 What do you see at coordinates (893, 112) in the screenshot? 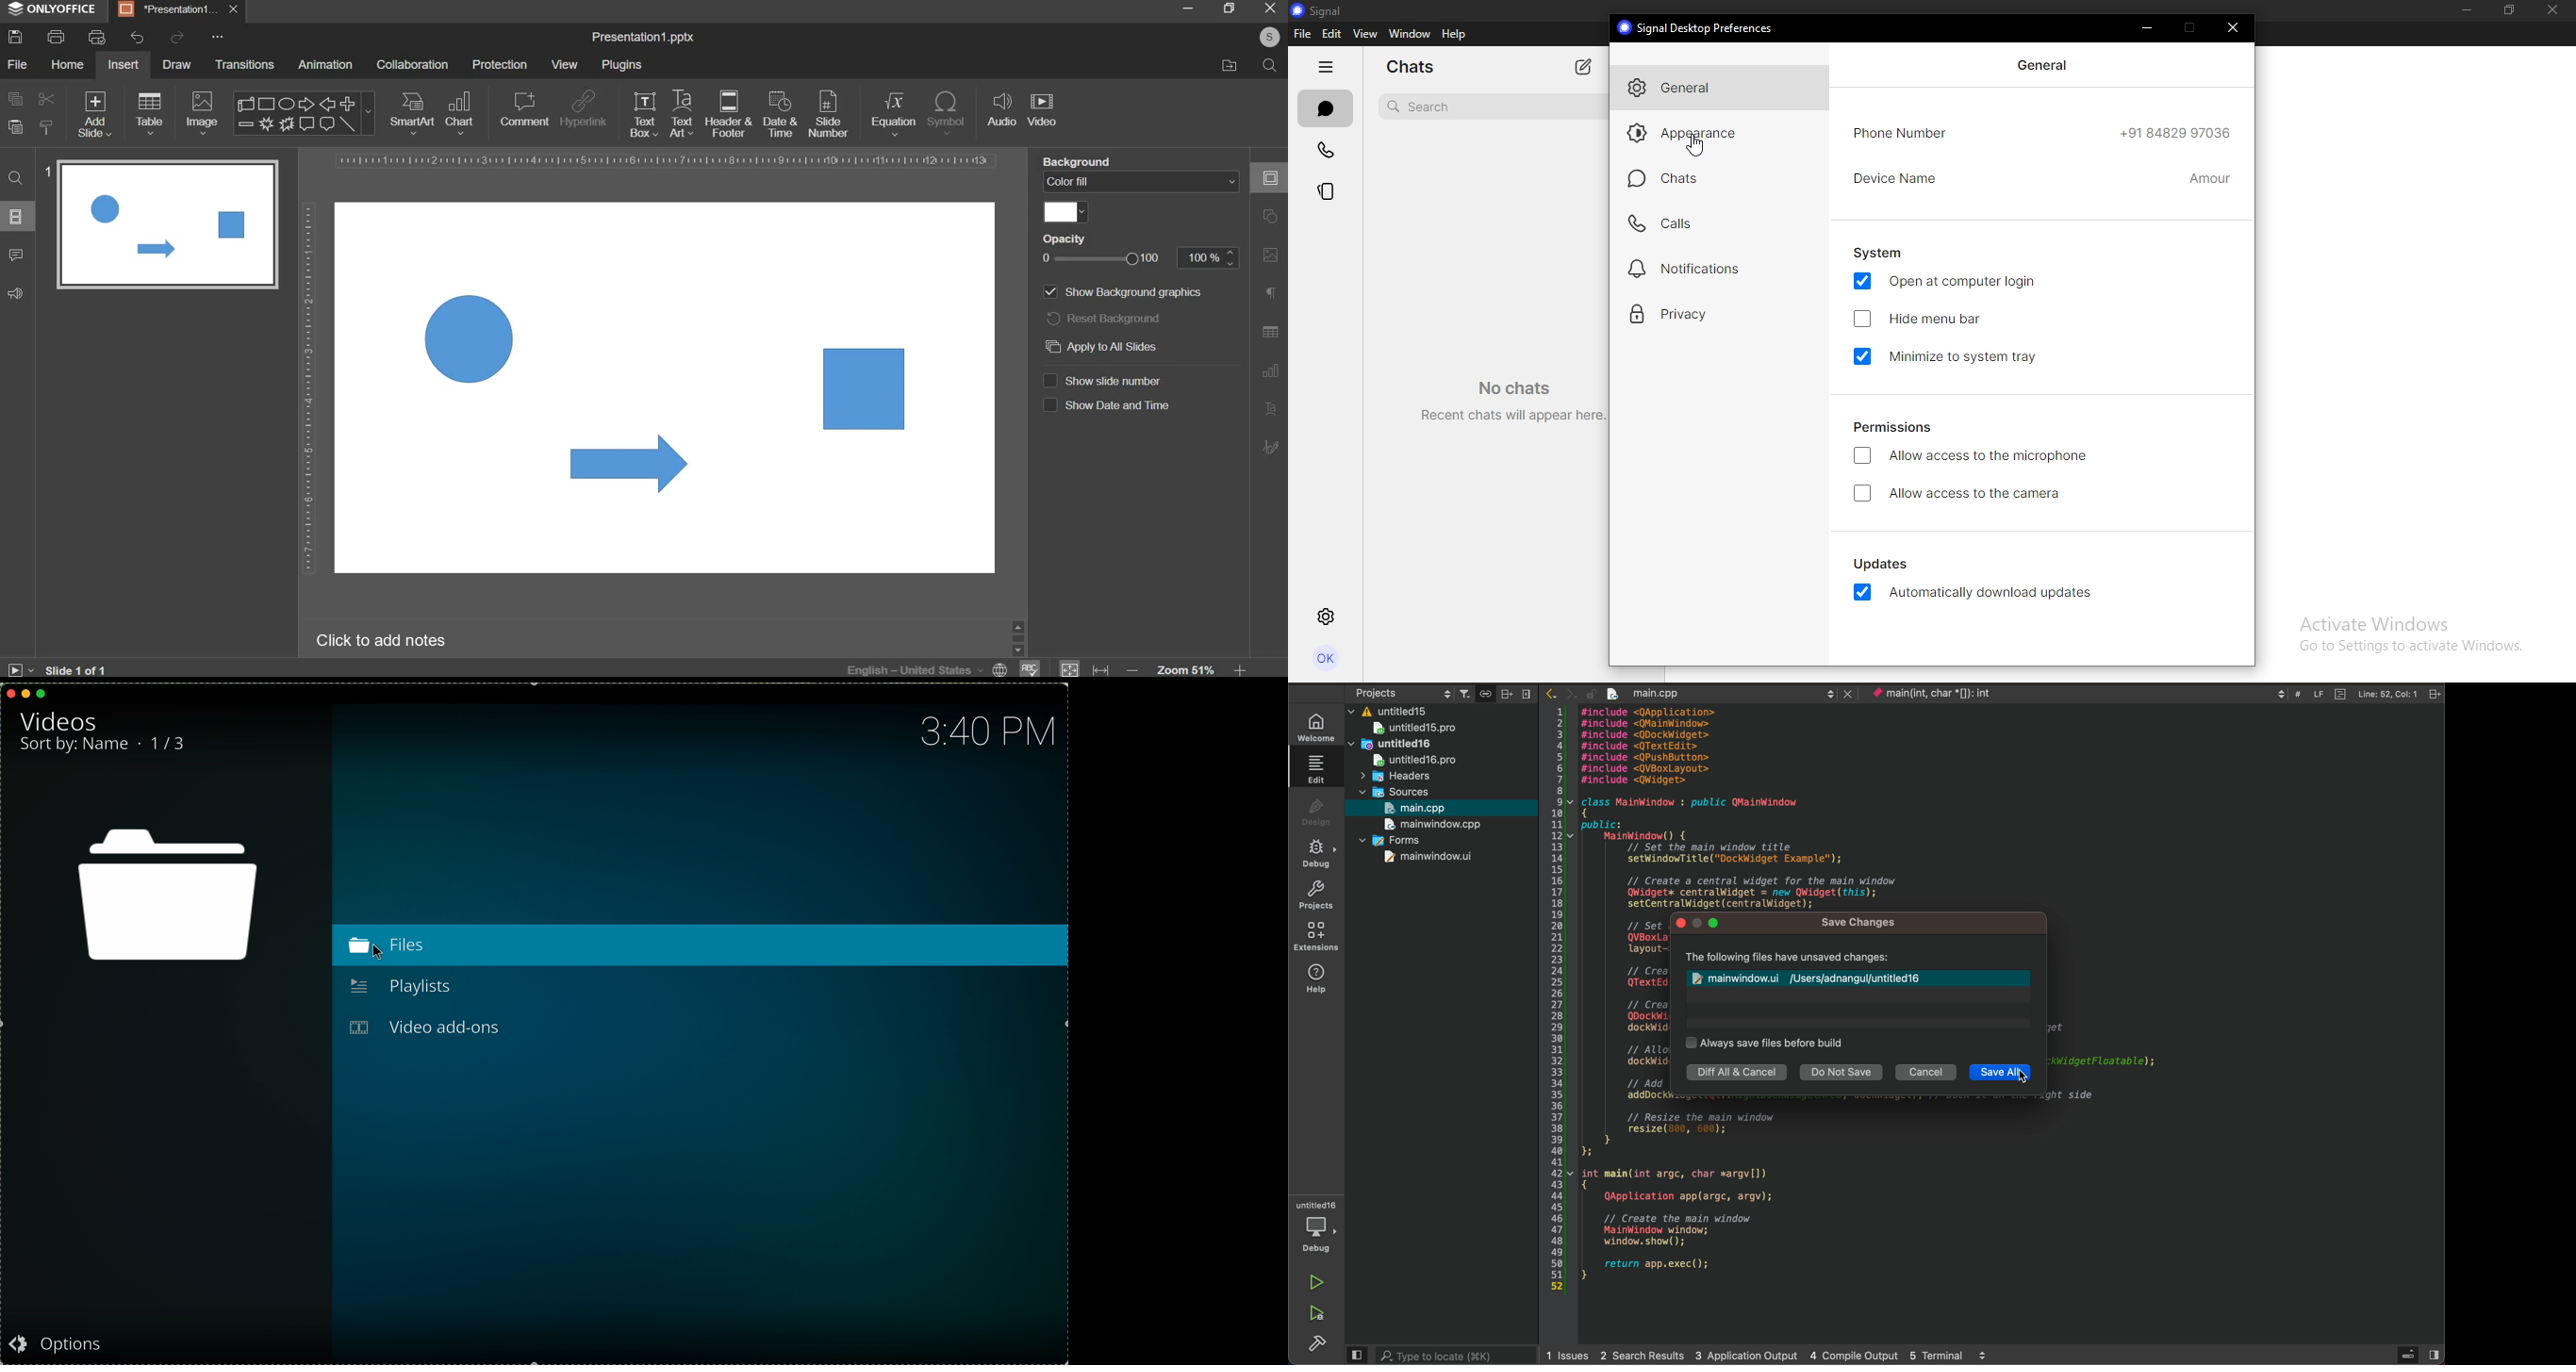
I see `equation` at bounding box center [893, 112].